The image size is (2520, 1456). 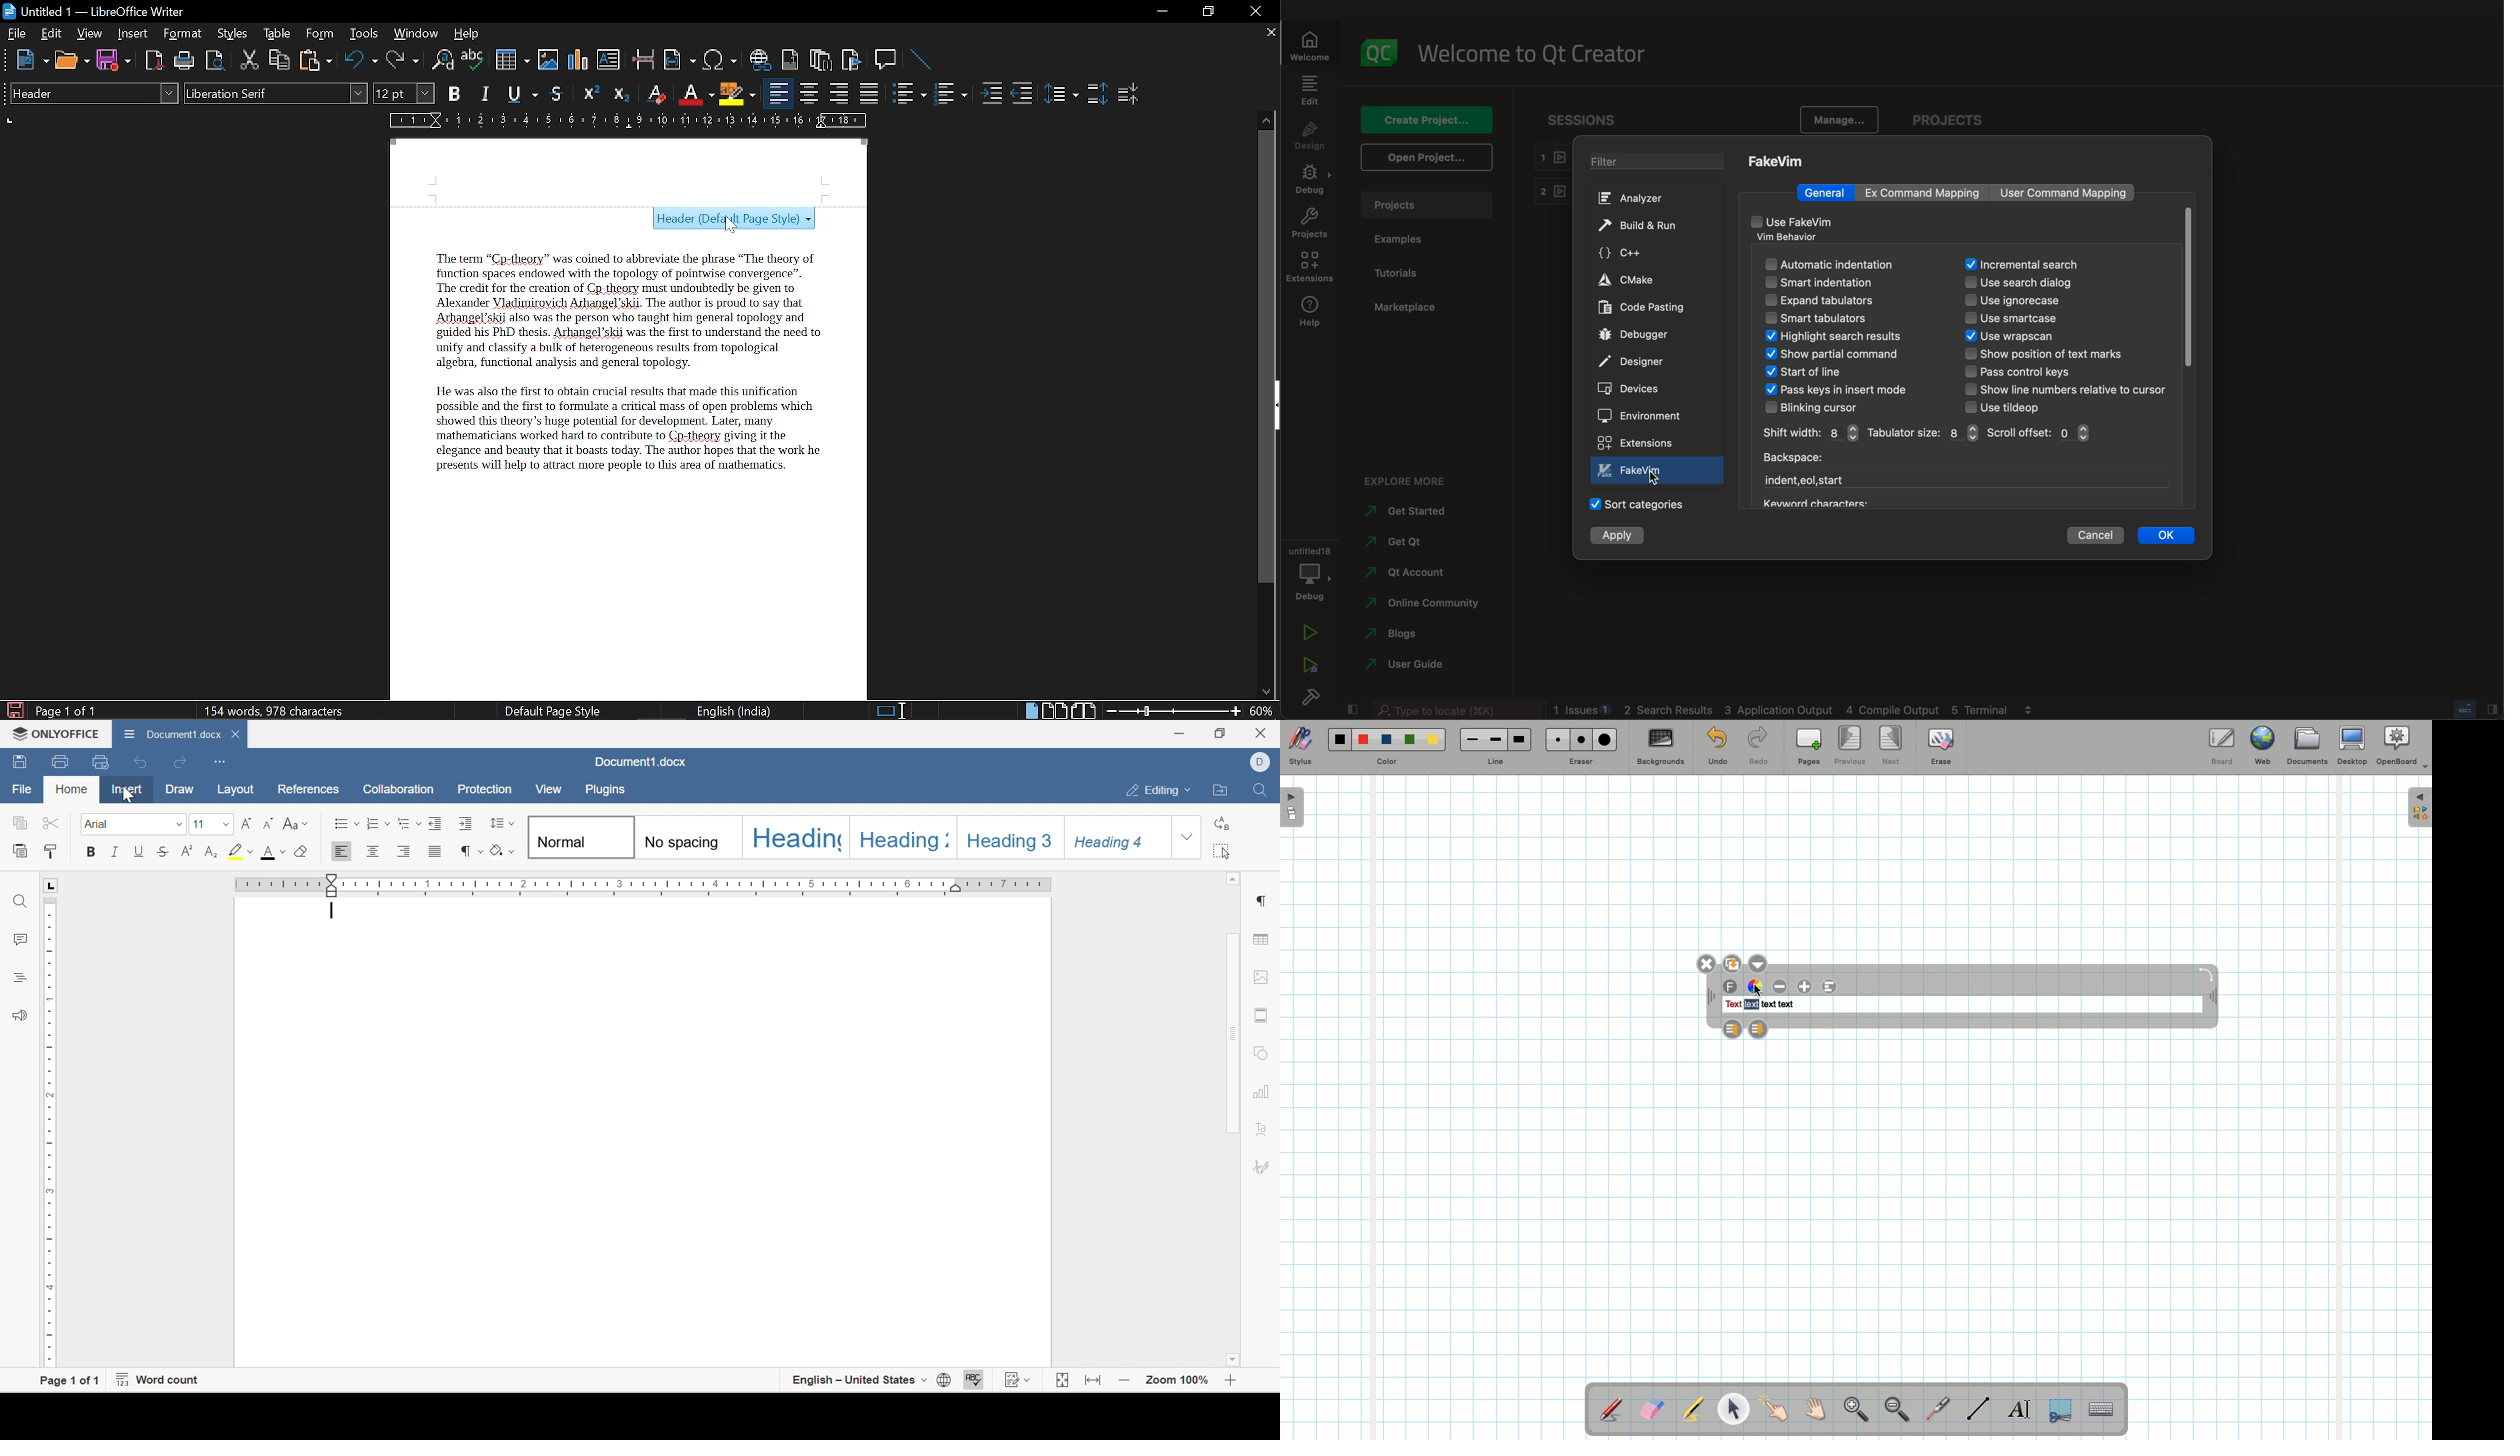 What do you see at coordinates (1162, 14) in the screenshot?
I see `Minimize` at bounding box center [1162, 14].